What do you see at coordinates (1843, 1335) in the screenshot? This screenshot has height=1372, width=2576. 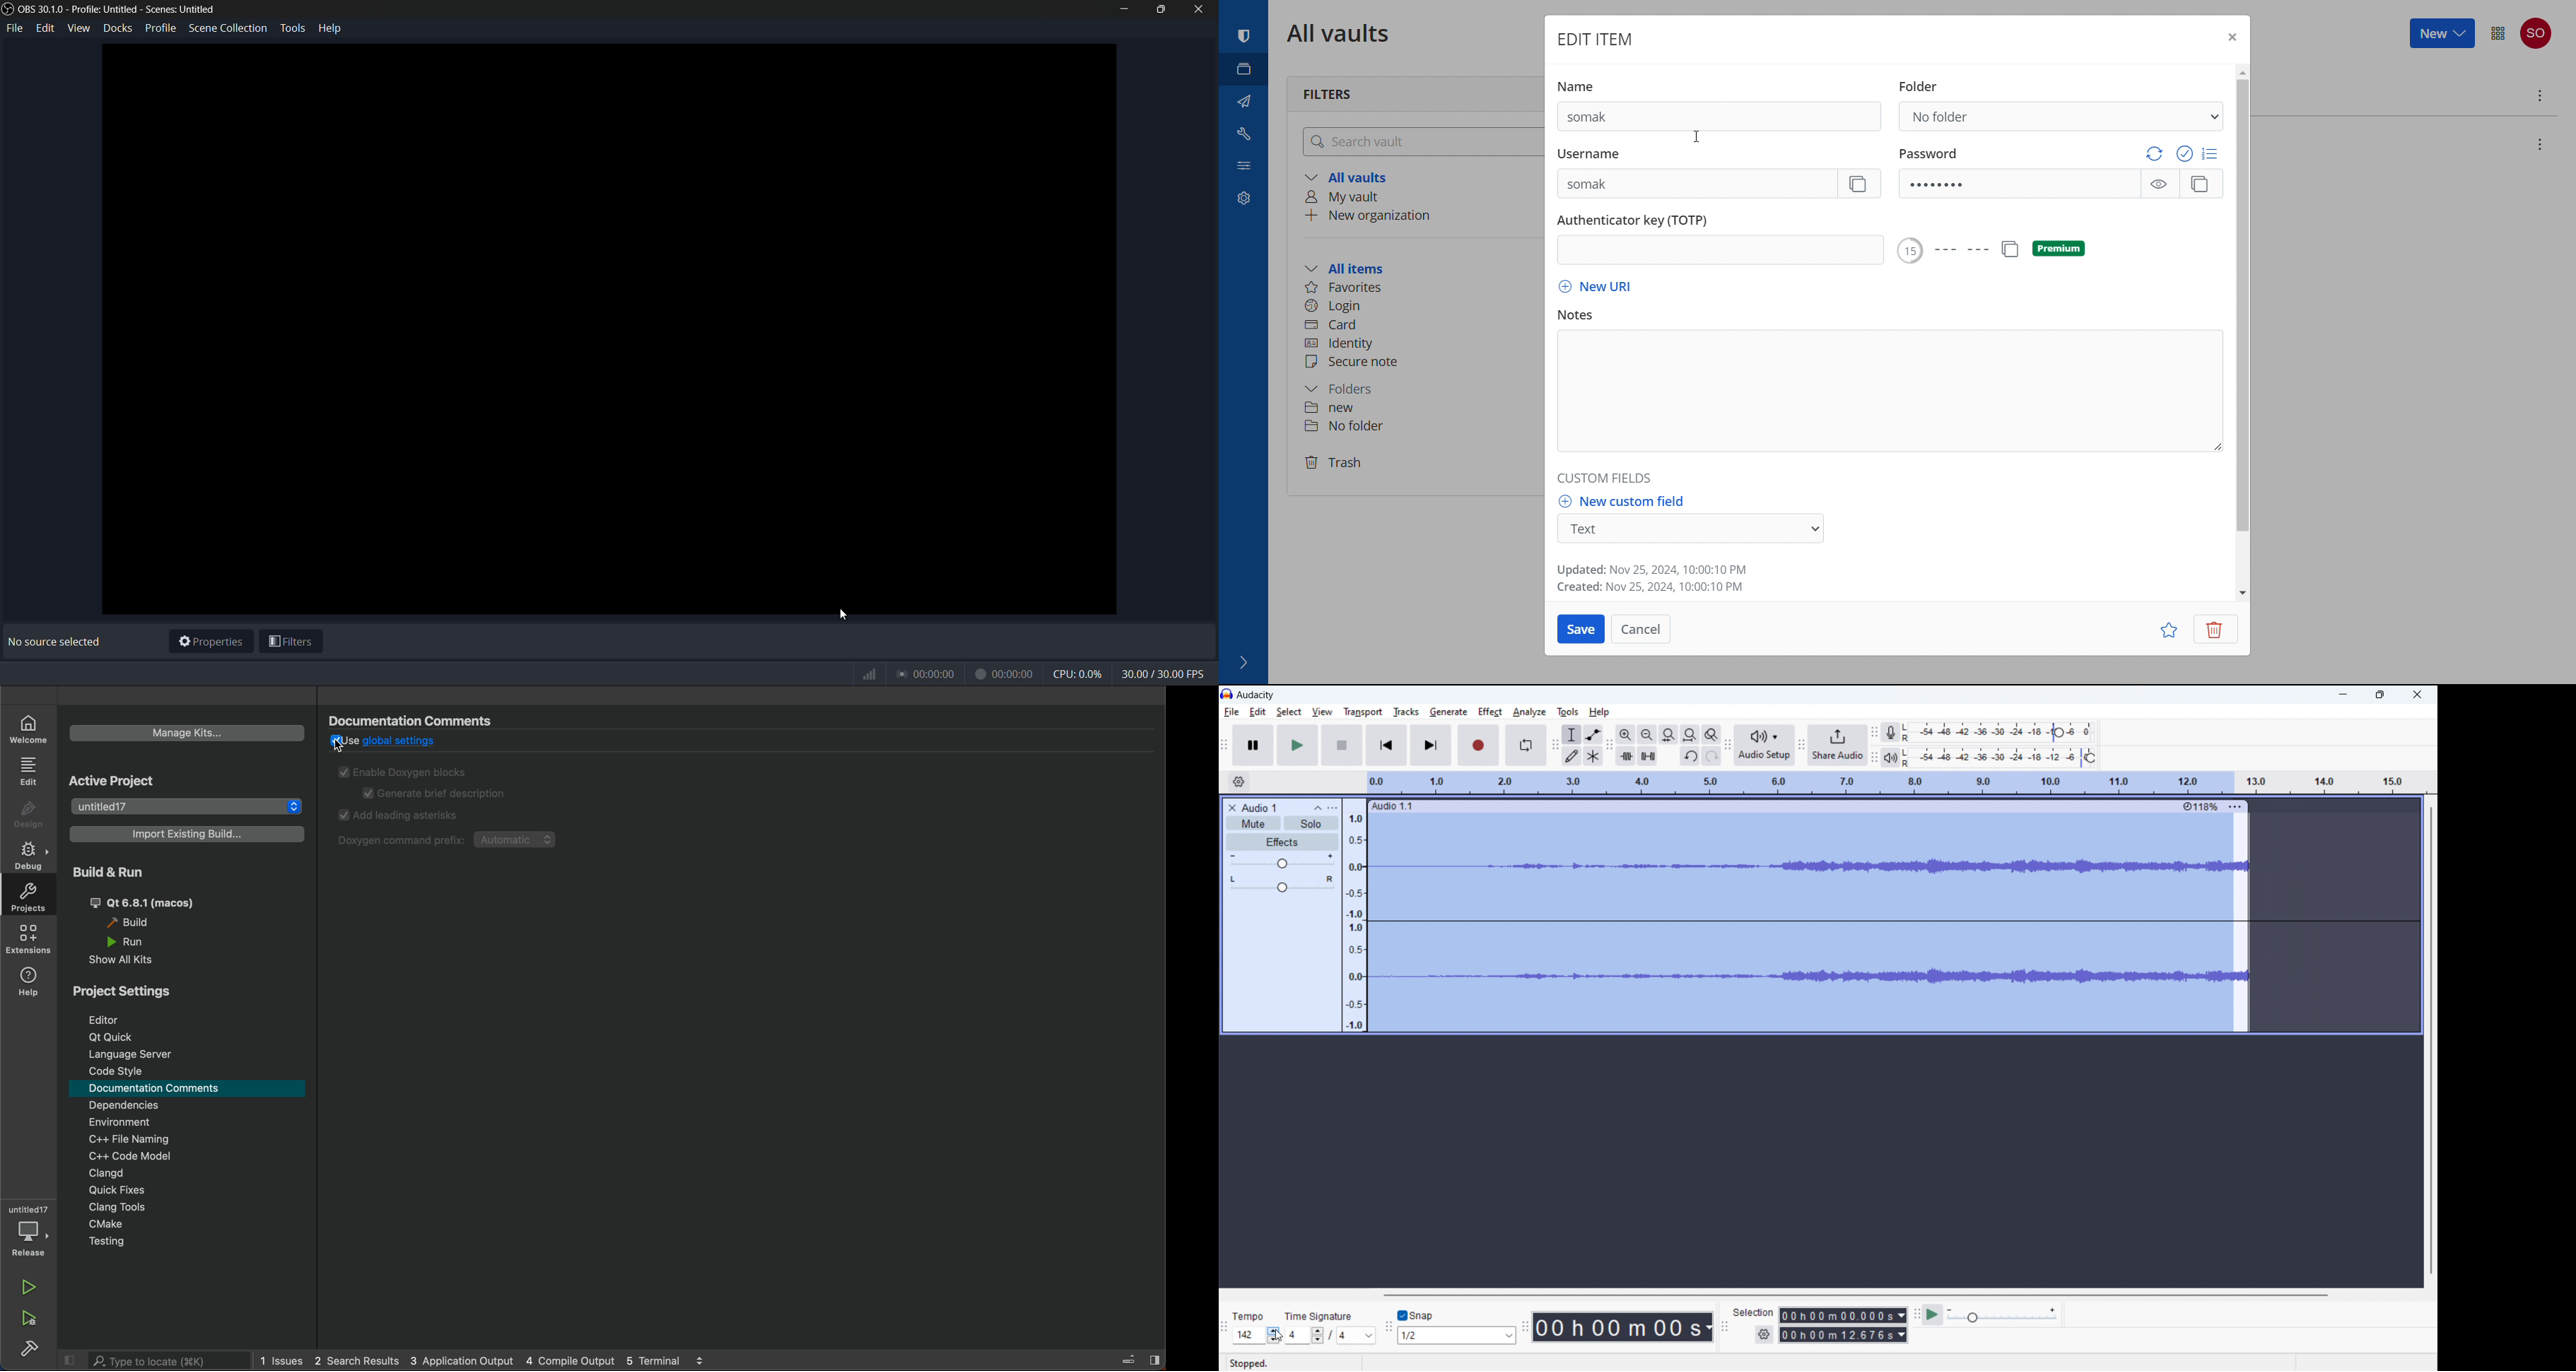 I see `end time` at bounding box center [1843, 1335].